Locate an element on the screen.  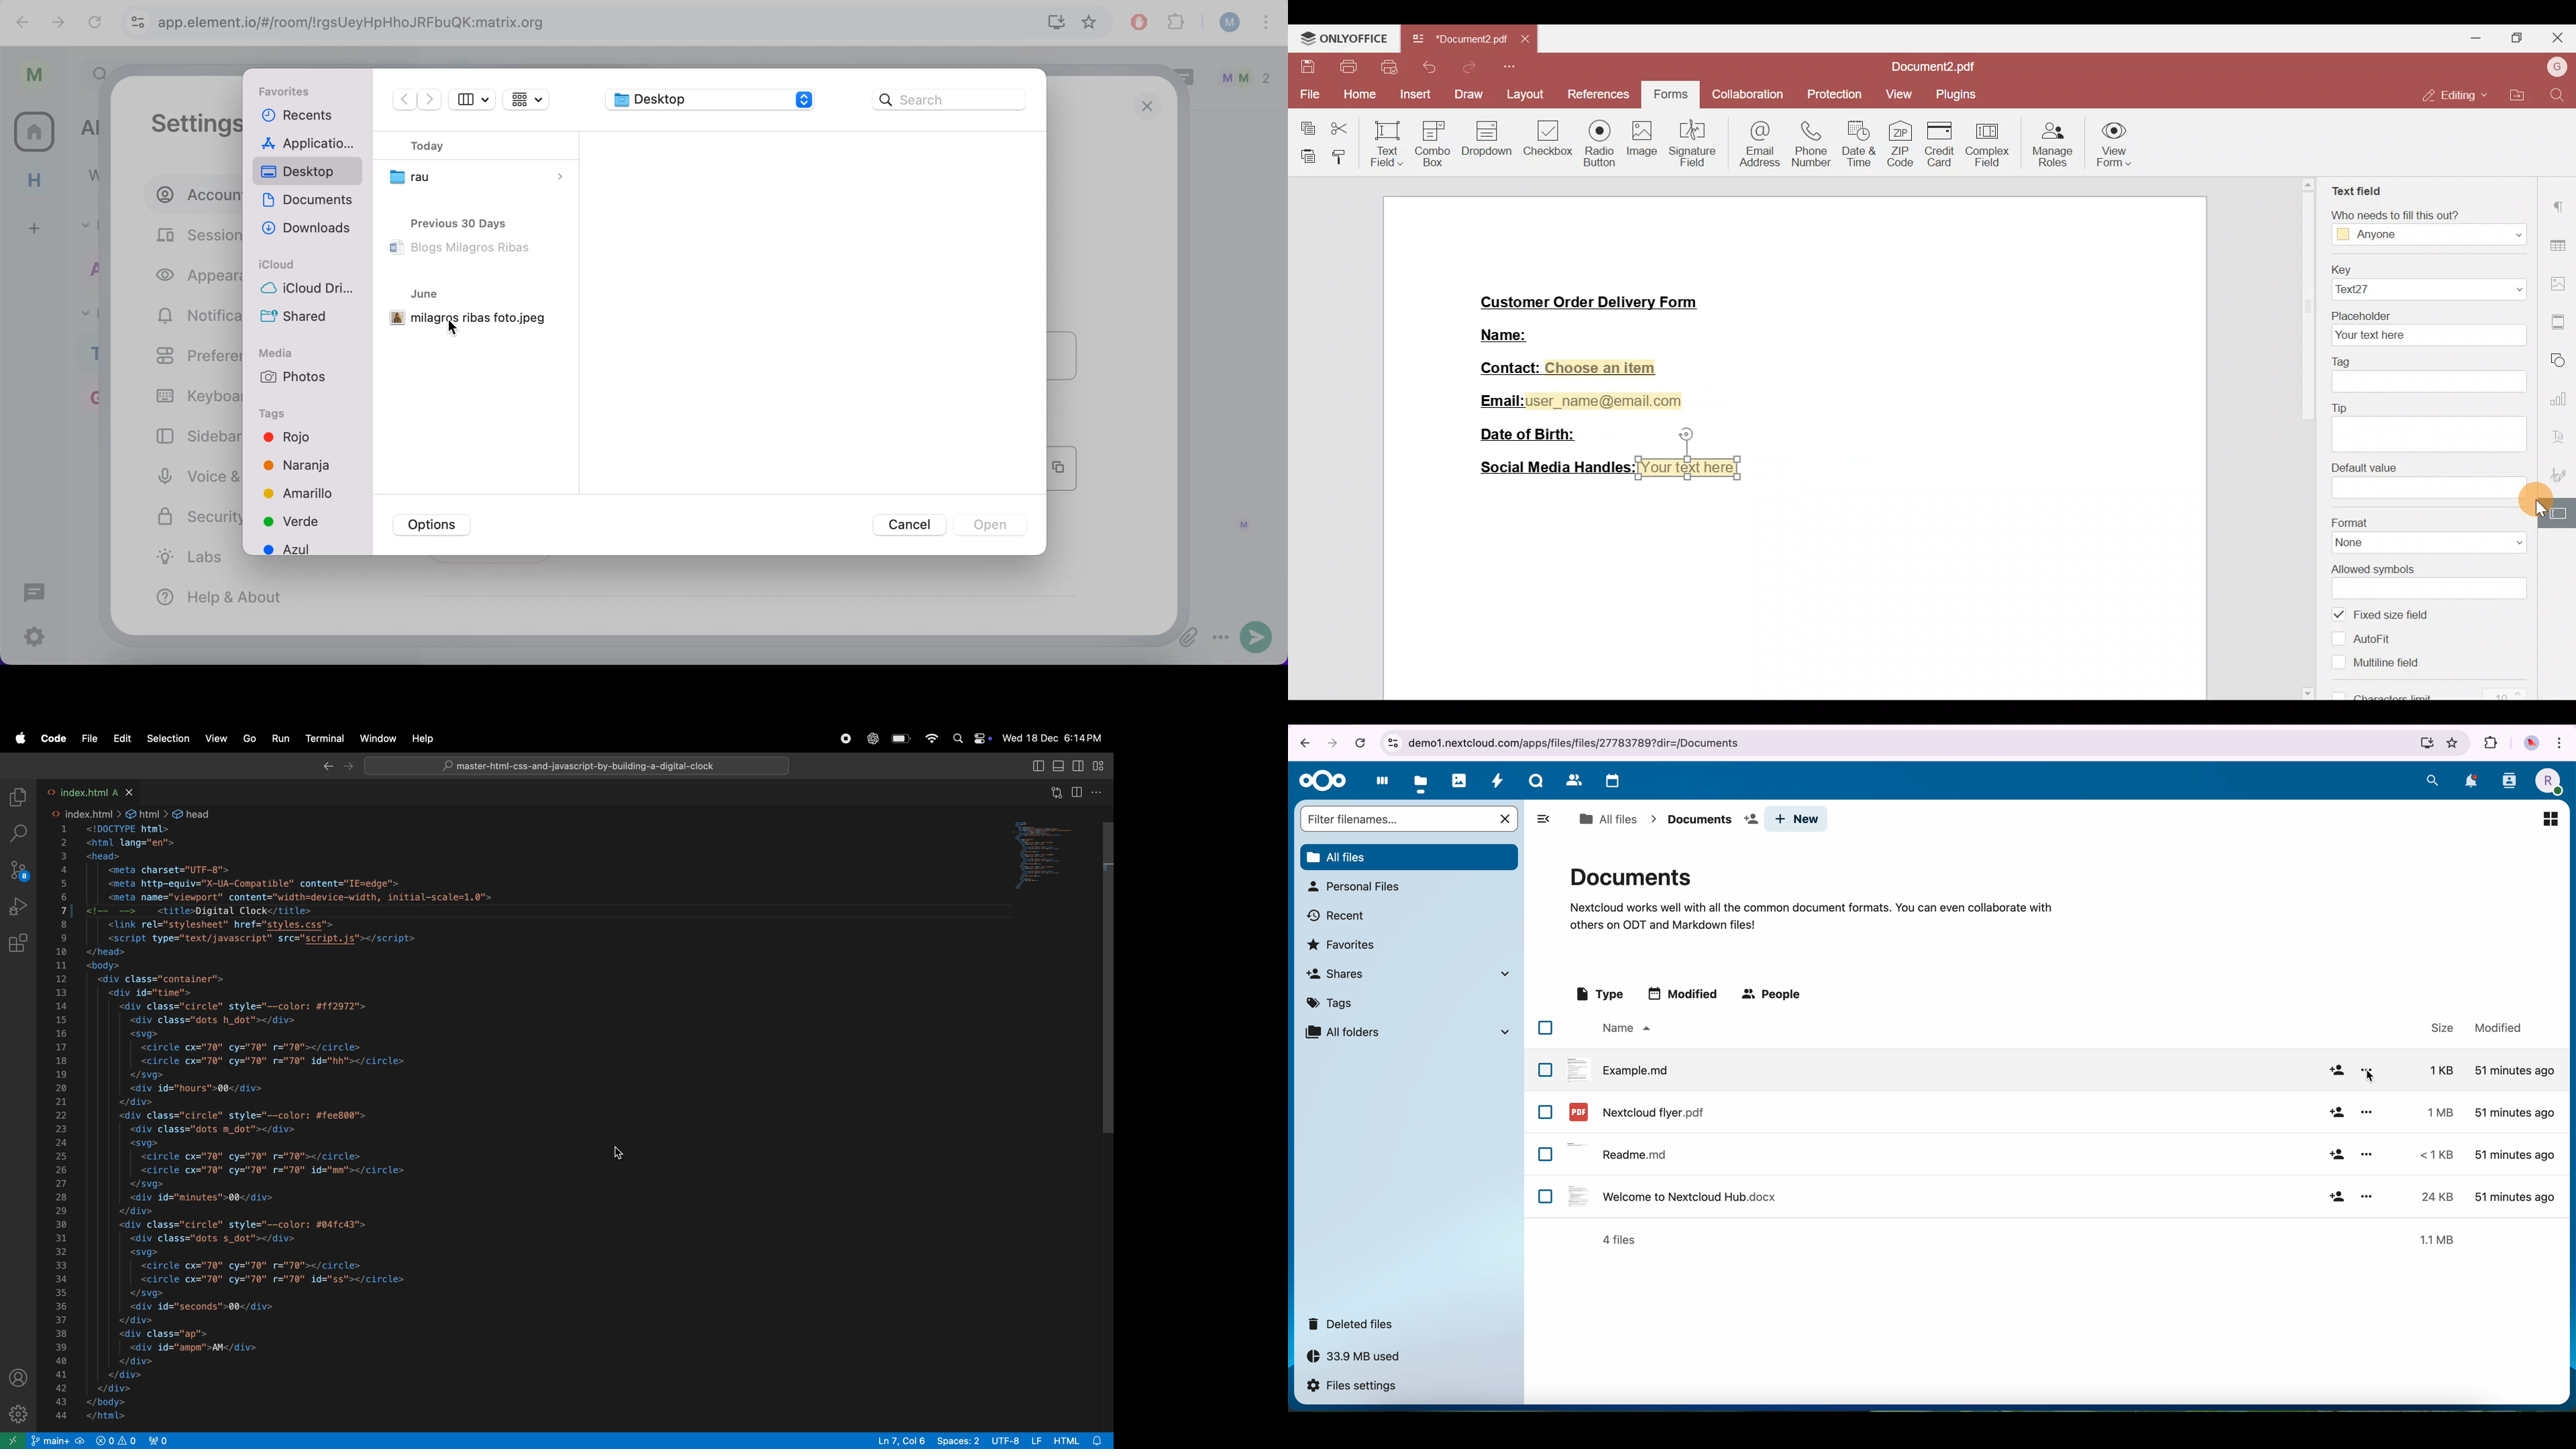
no problems is located at coordinates (114, 1440).